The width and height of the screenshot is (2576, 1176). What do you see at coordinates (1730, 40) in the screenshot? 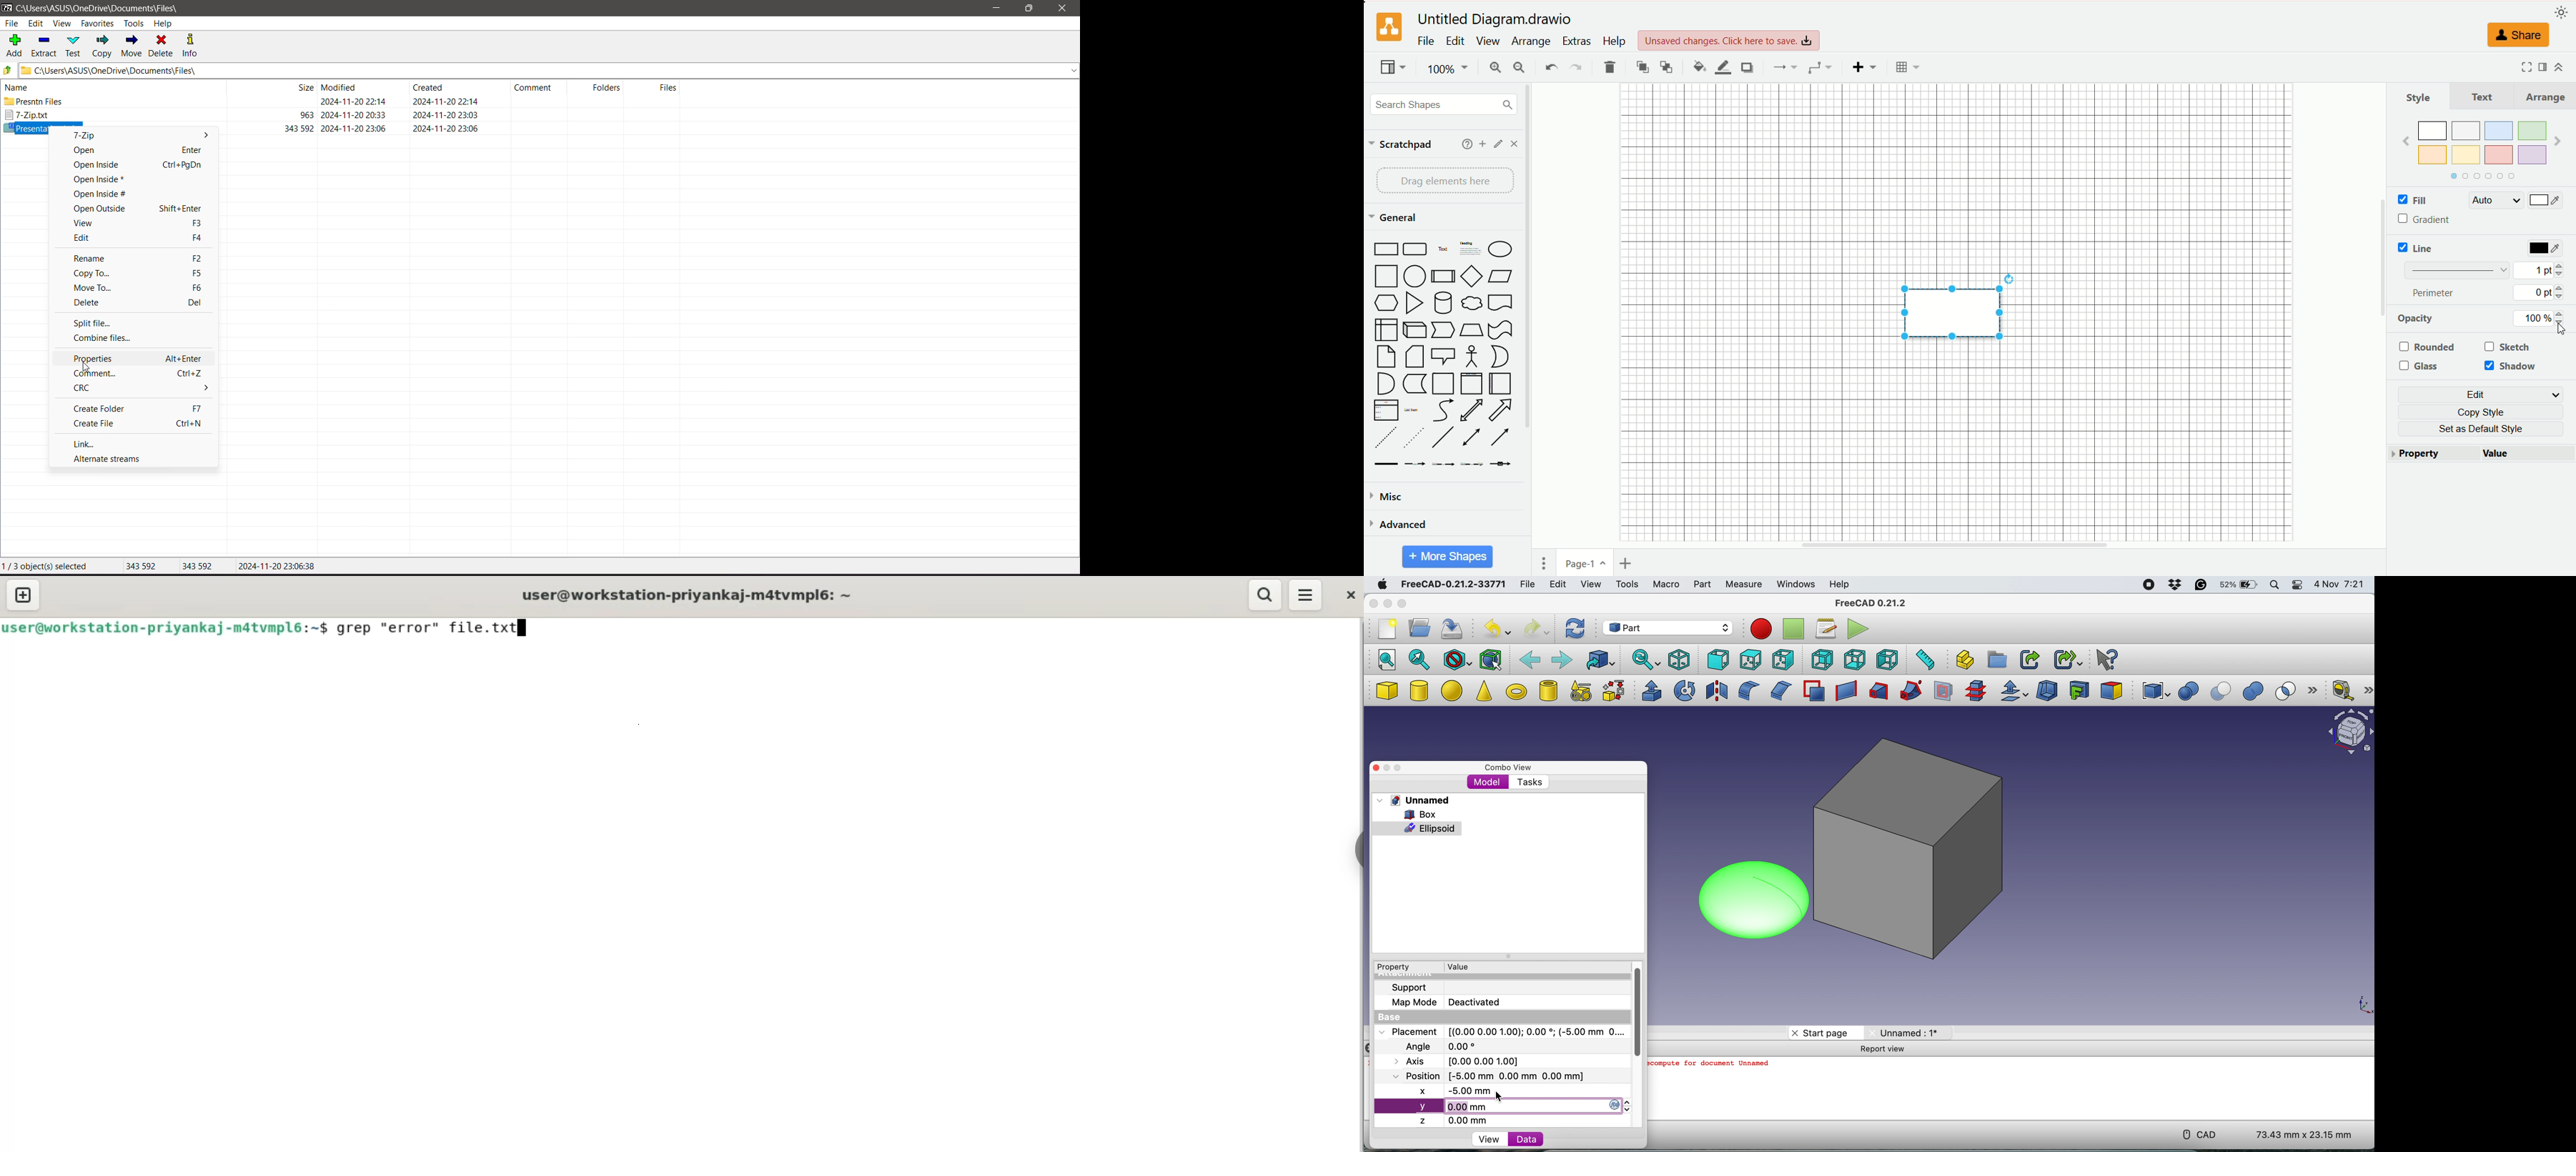
I see `click here to save` at bounding box center [1730, 40].